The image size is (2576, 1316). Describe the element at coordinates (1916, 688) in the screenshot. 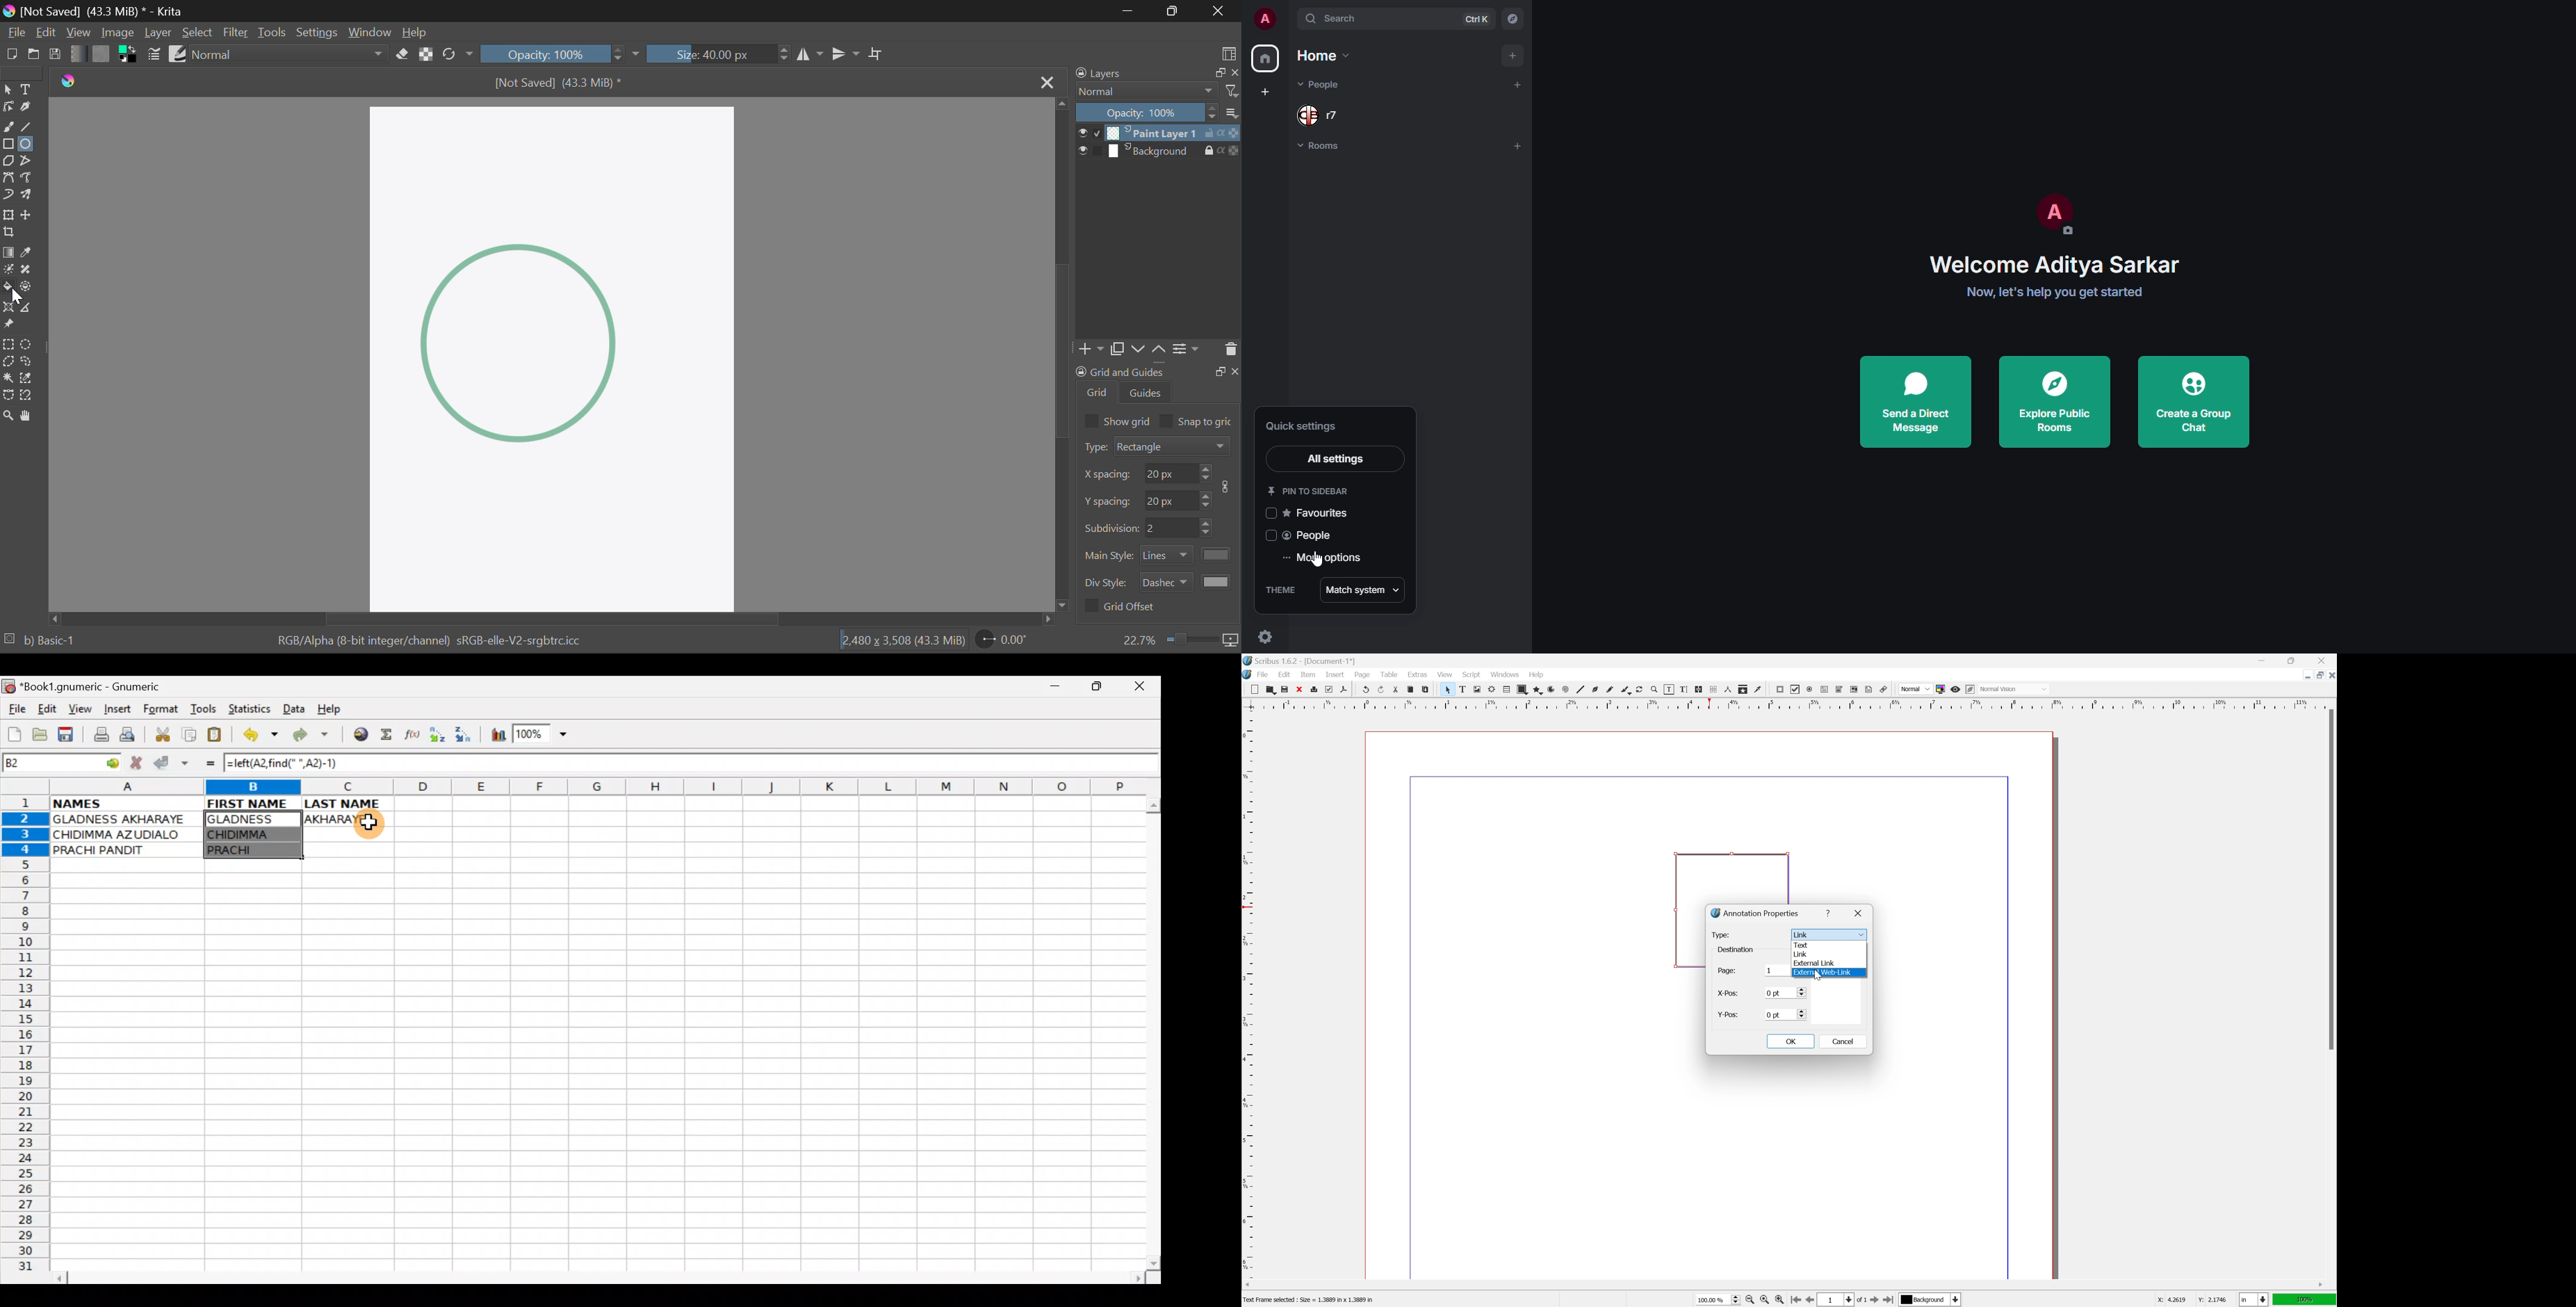

I see `normal` at that location.